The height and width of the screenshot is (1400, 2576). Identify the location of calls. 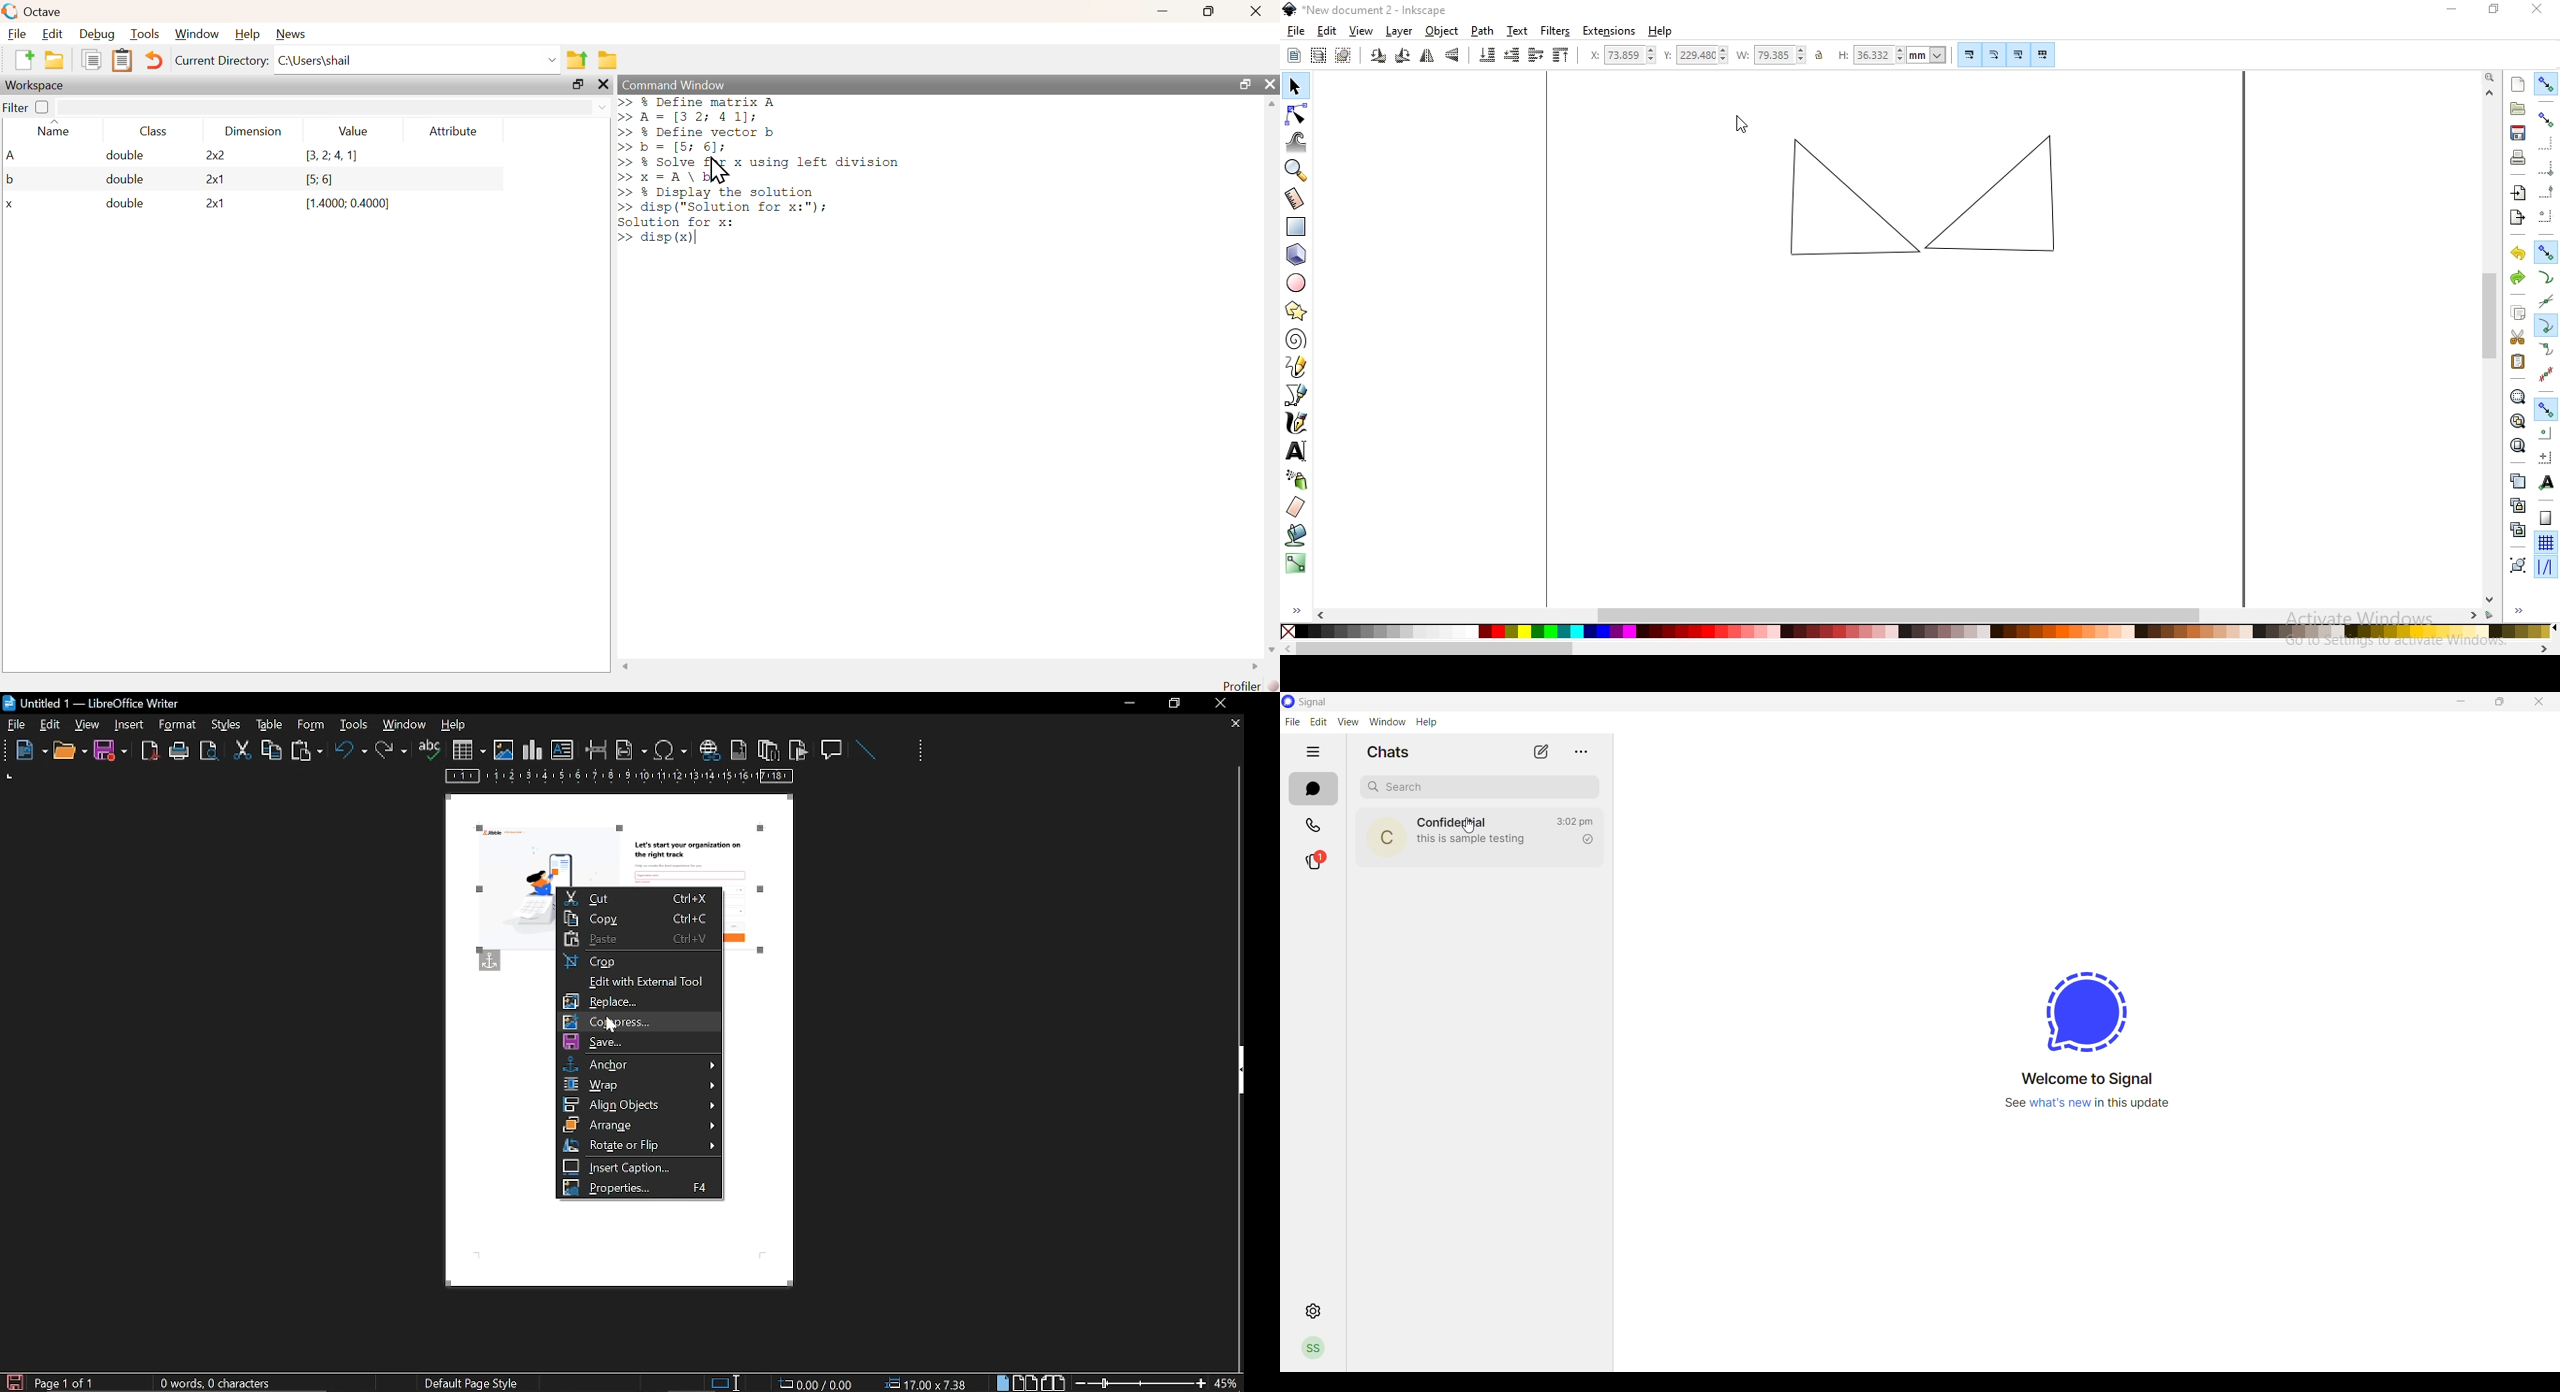
(1314, 825).